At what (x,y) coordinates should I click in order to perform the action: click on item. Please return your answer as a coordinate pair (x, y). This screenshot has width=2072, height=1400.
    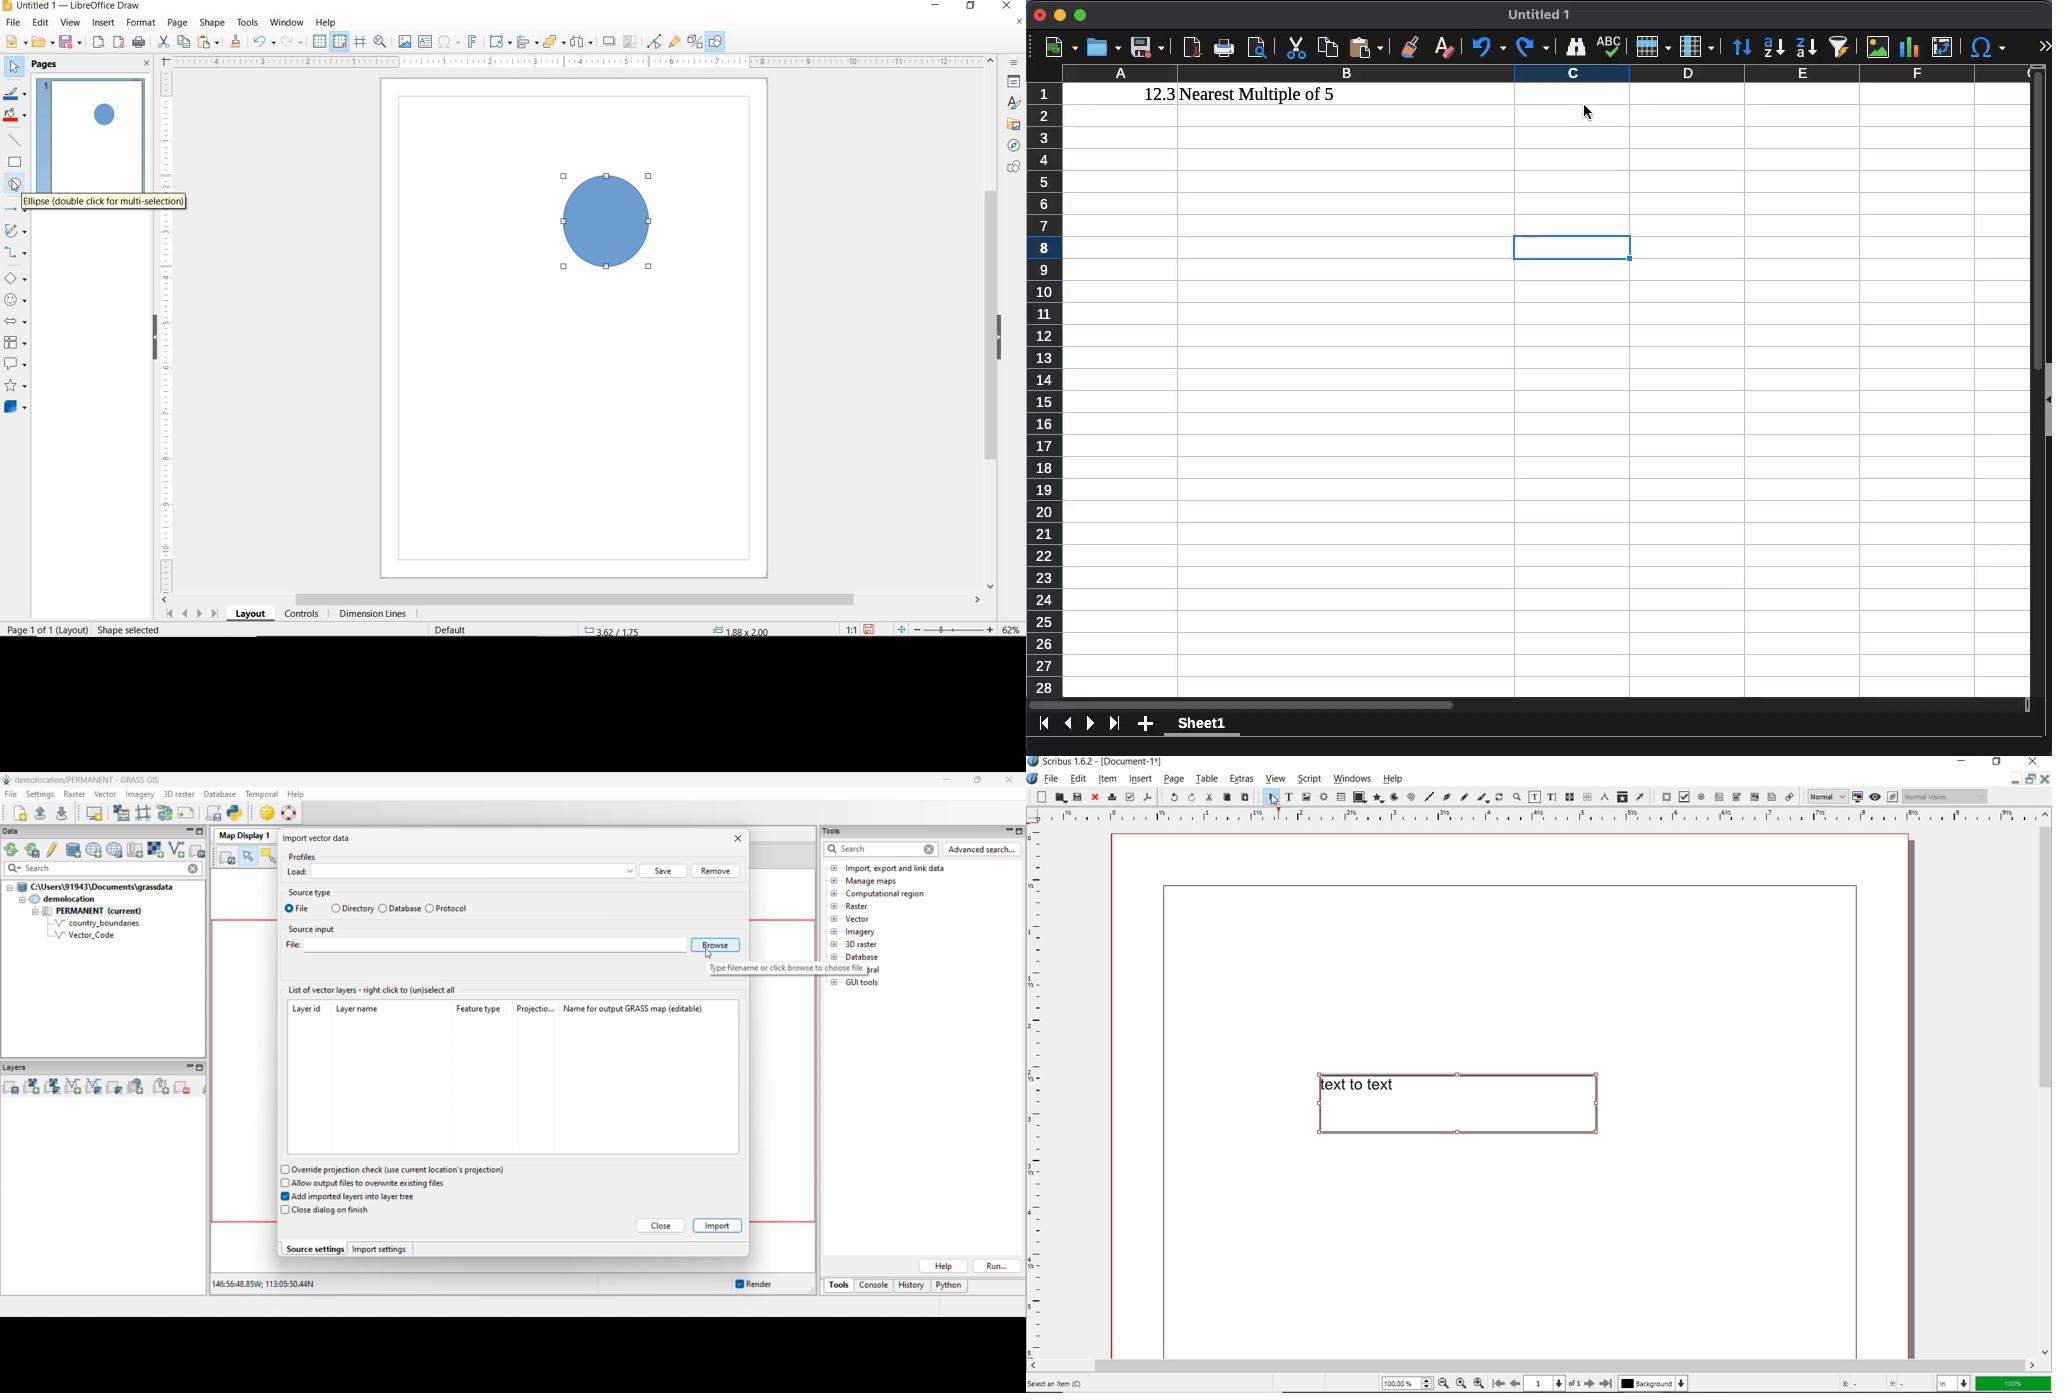
    Looking at the image, I should click on (1107, 779).